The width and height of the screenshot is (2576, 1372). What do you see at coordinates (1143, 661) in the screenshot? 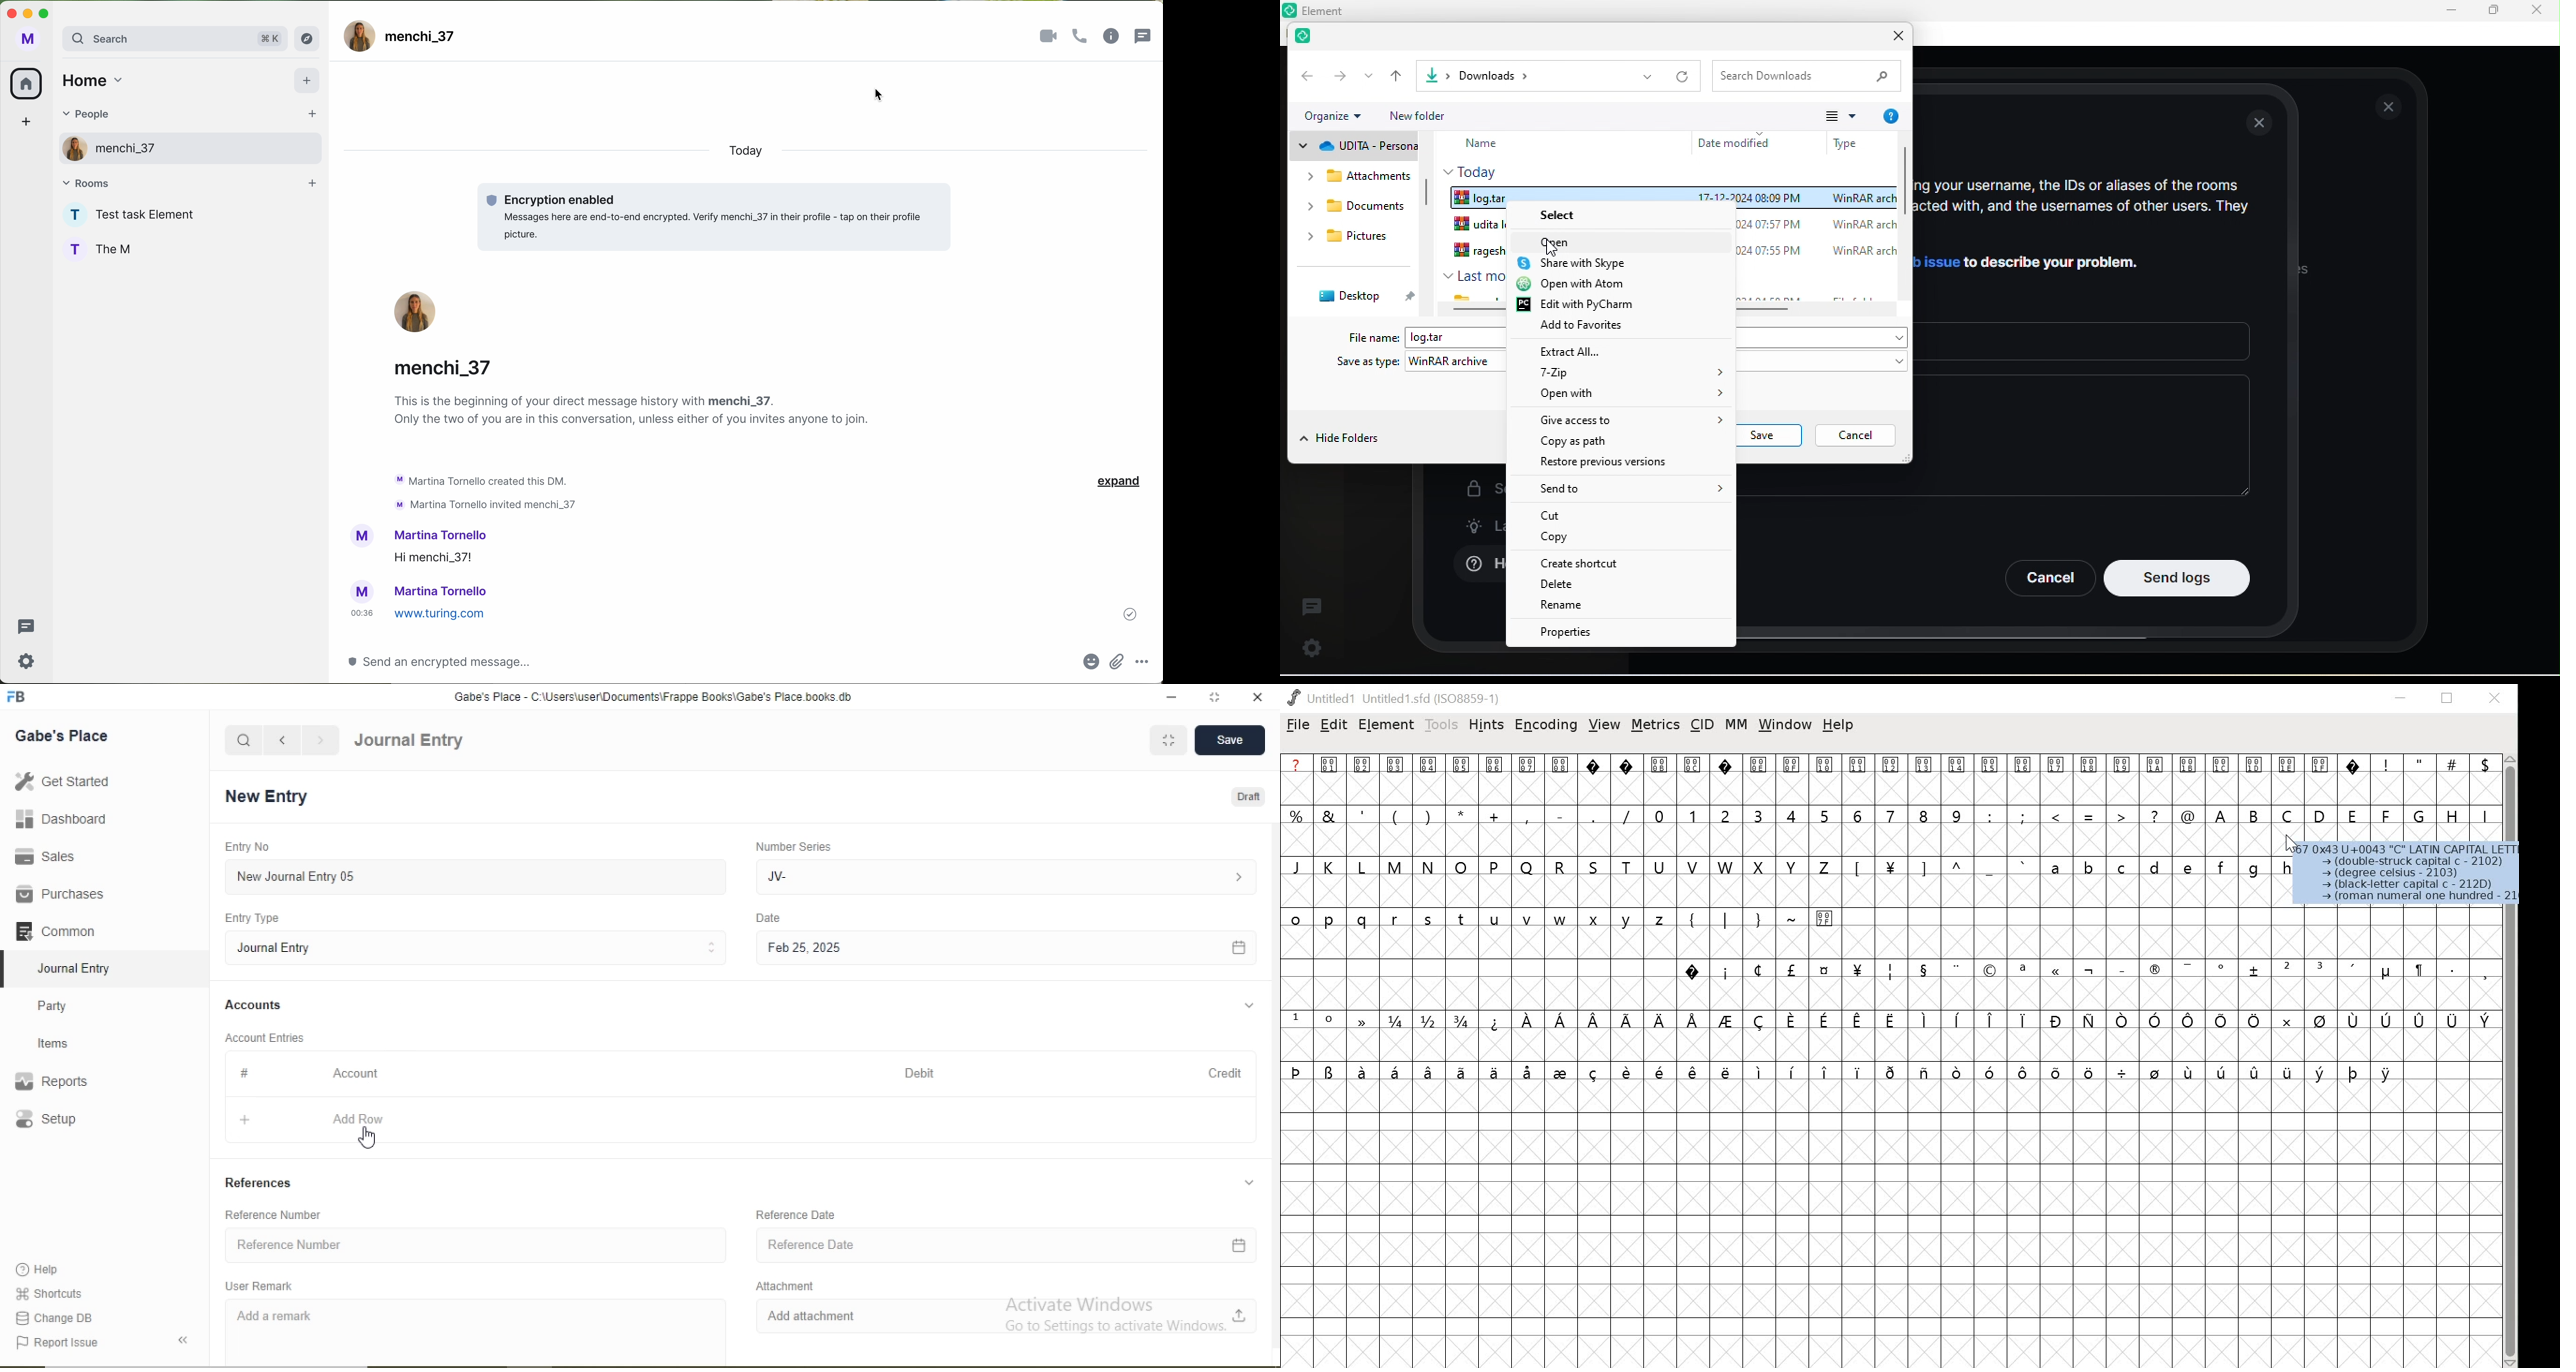
I see `more options` at bounding box center [1143, 661].